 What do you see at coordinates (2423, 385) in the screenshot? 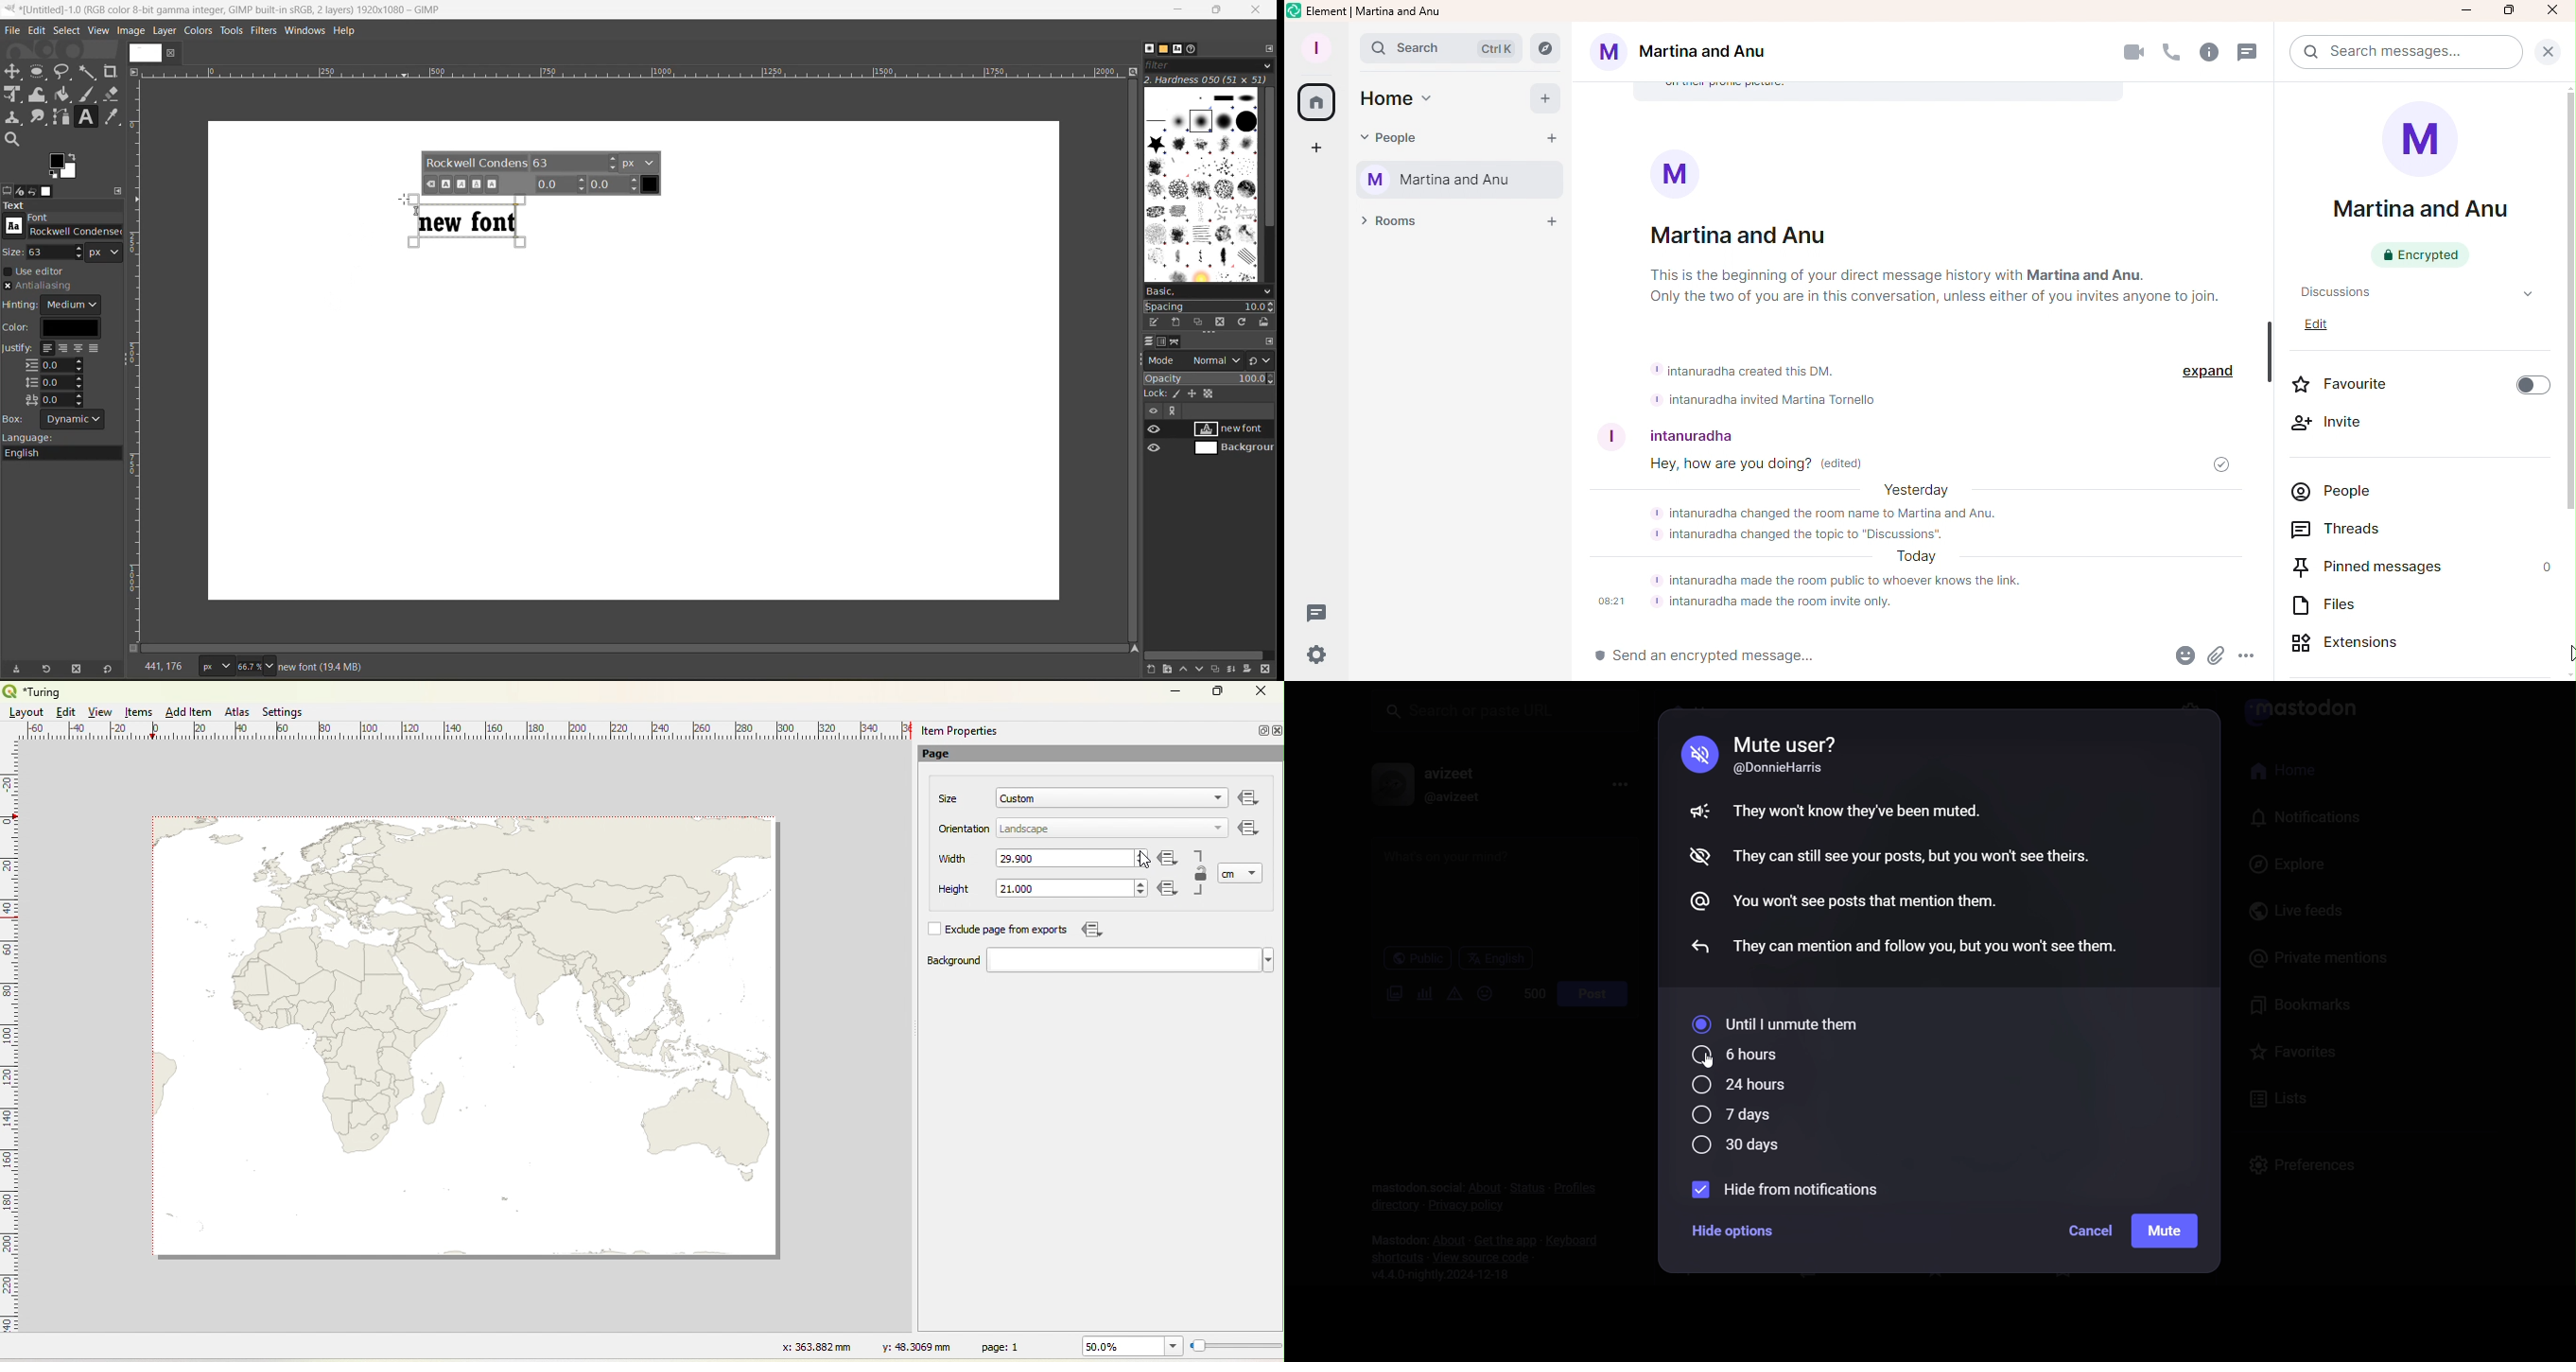
I see `Favourite` at bounding box center [2423, 385].